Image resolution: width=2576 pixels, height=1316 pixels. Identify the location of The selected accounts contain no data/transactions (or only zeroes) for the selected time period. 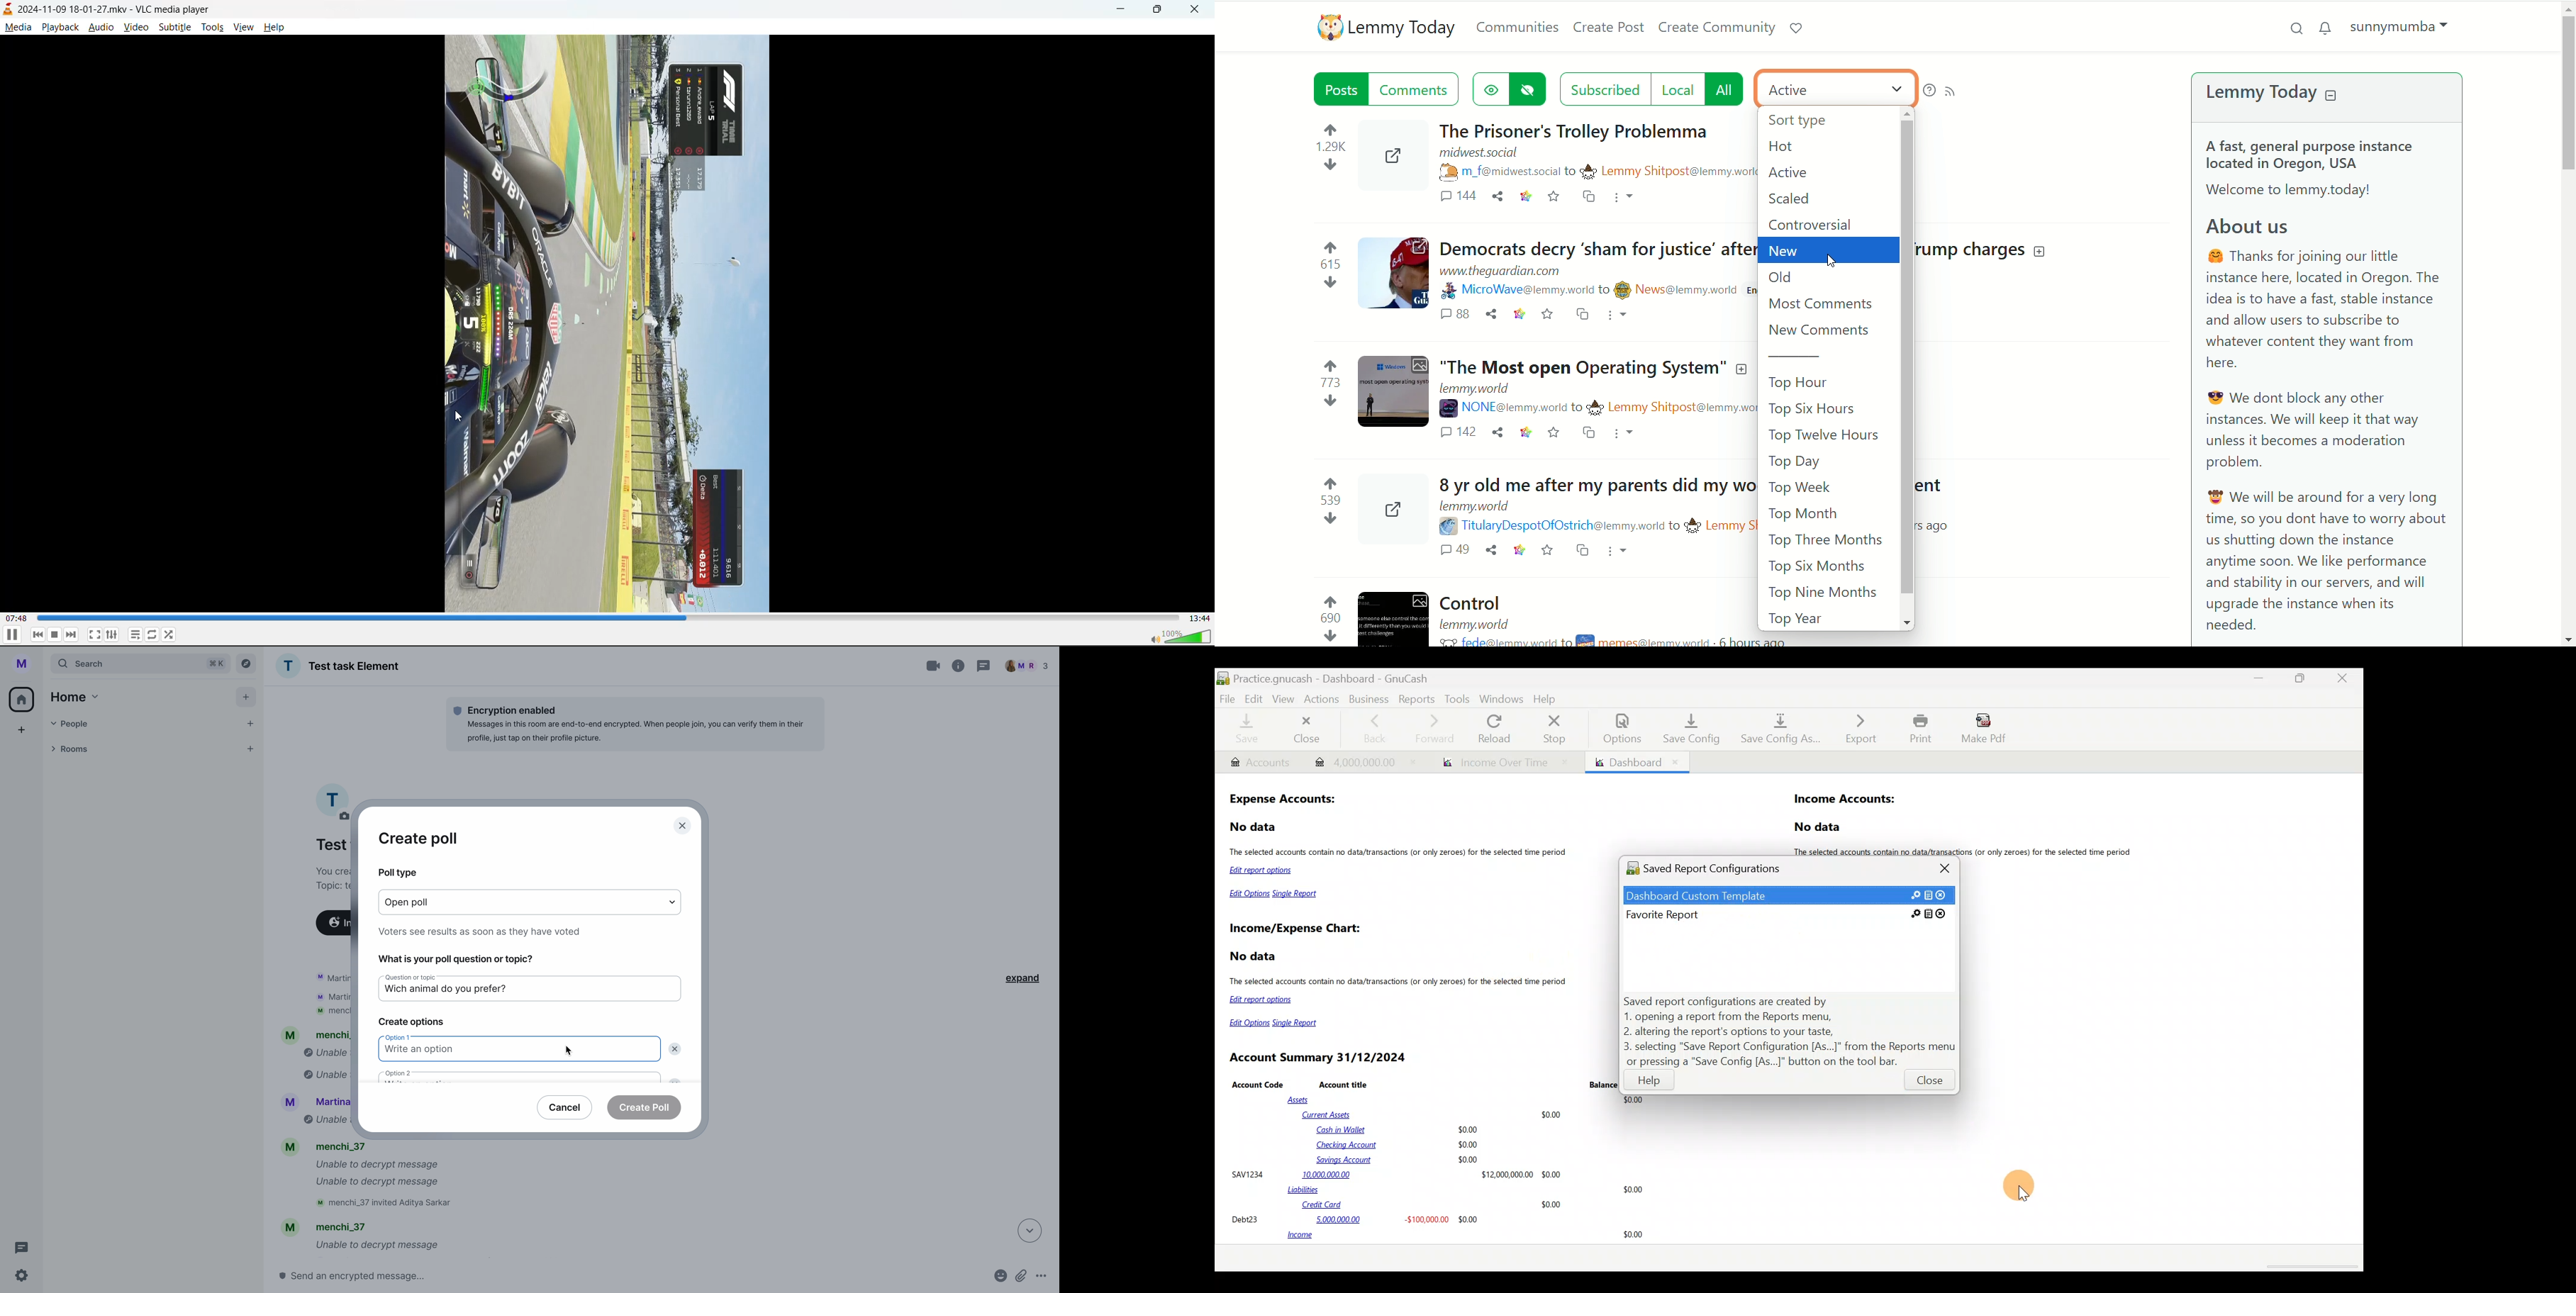
(1400, 853).